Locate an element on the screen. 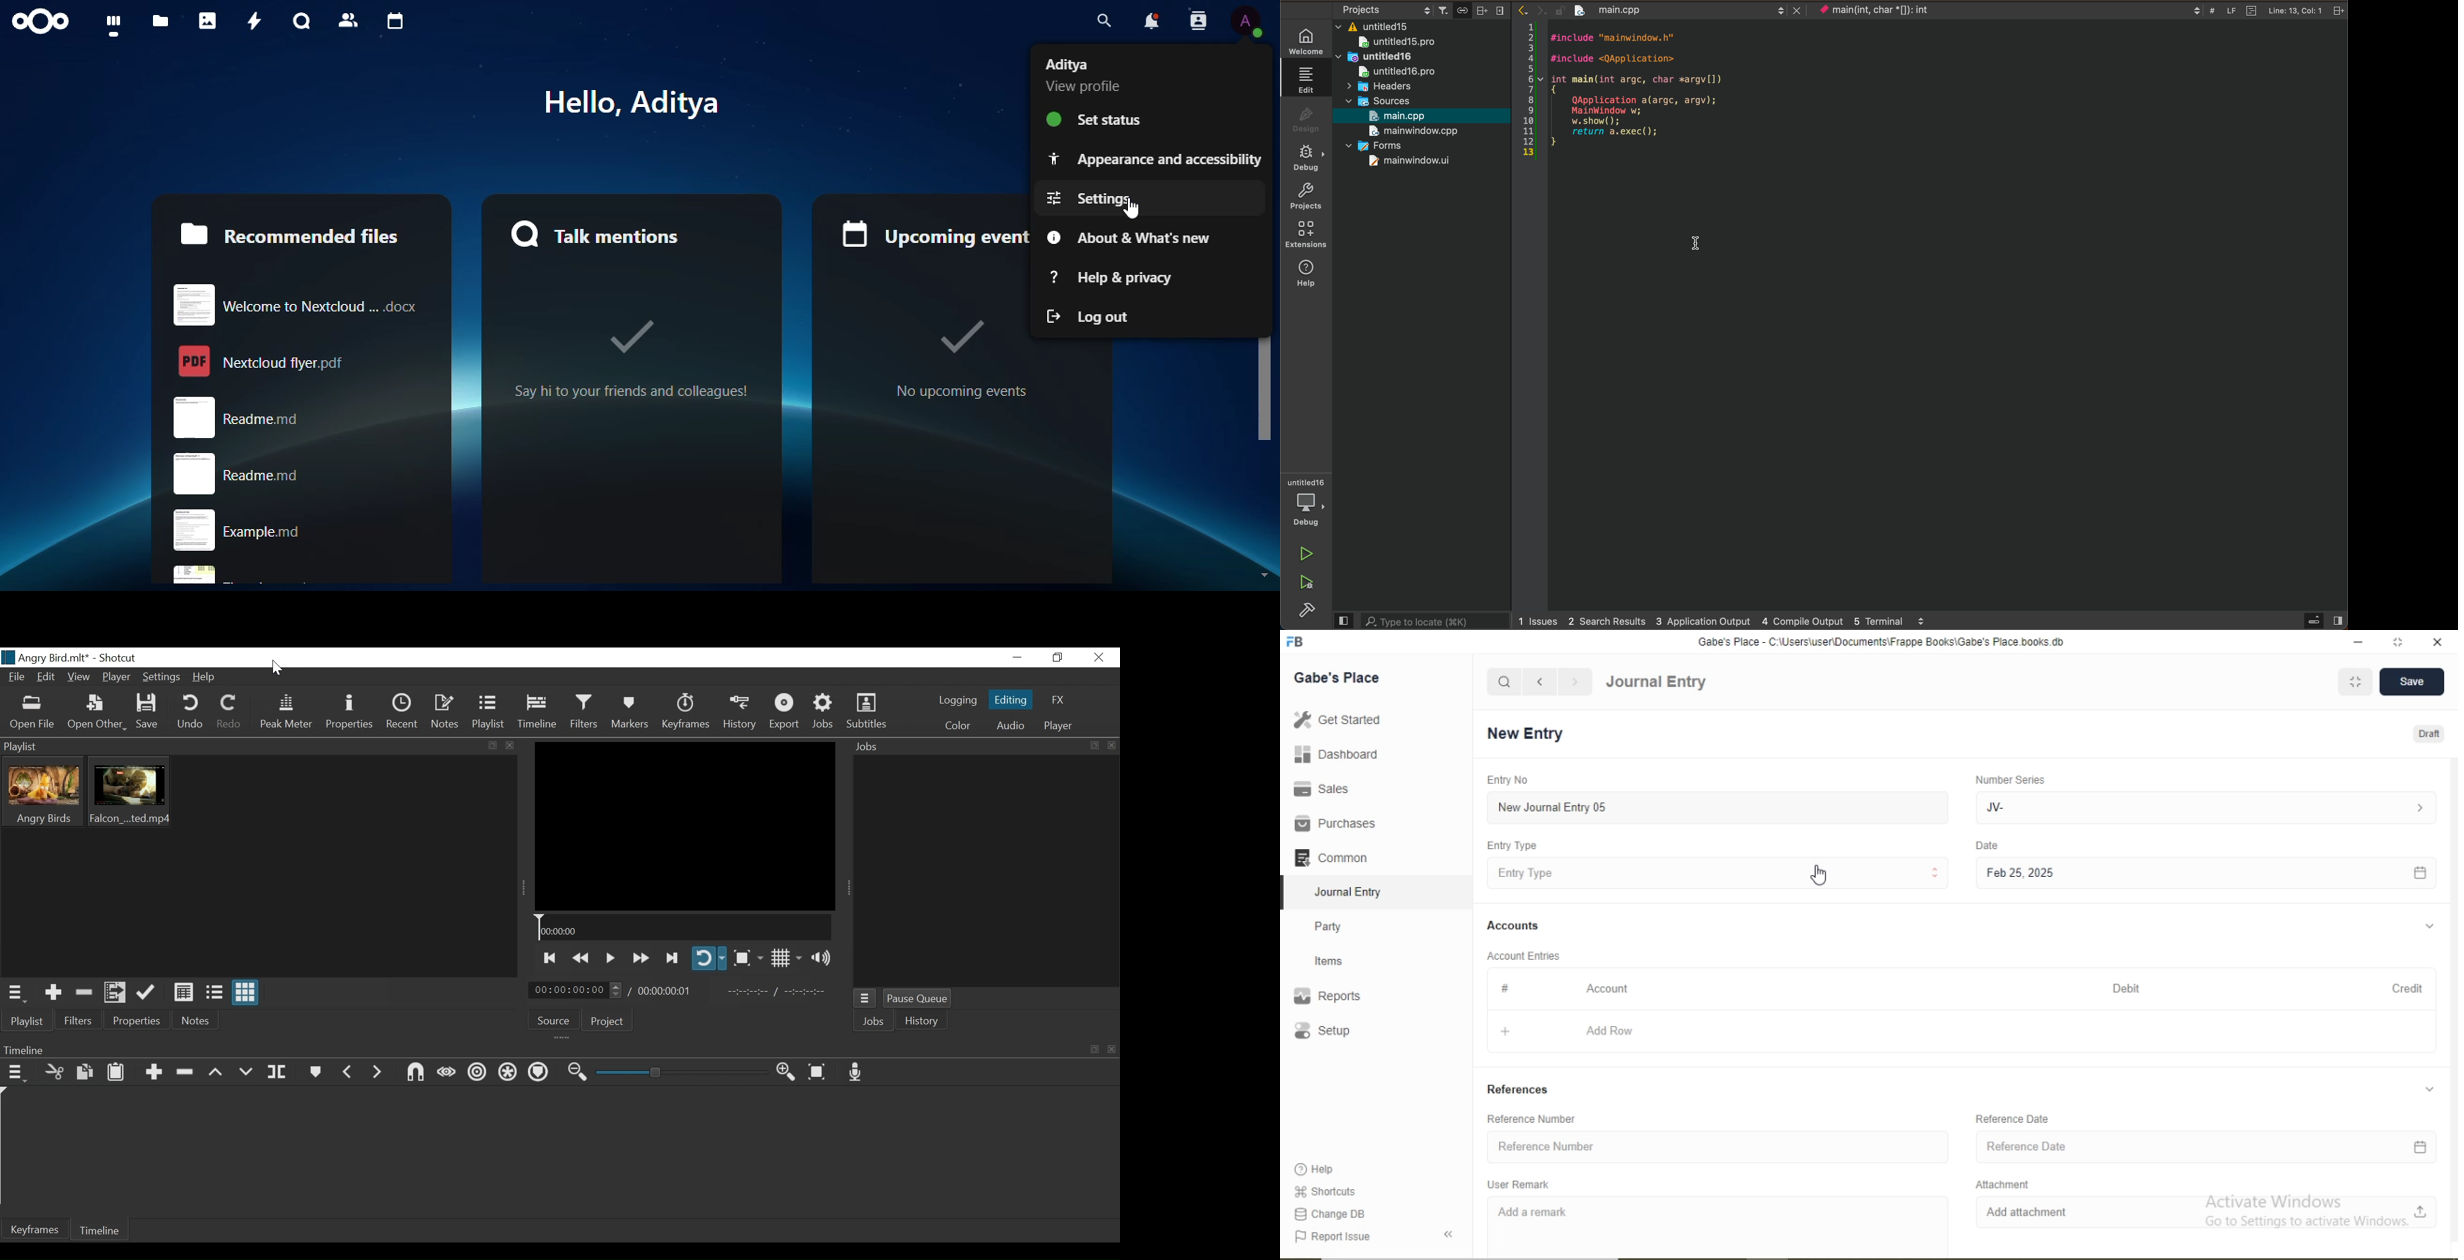 The width and height of the screenshot is (2464, 1260). Toggle player looping is located at coordinates (710, 958).